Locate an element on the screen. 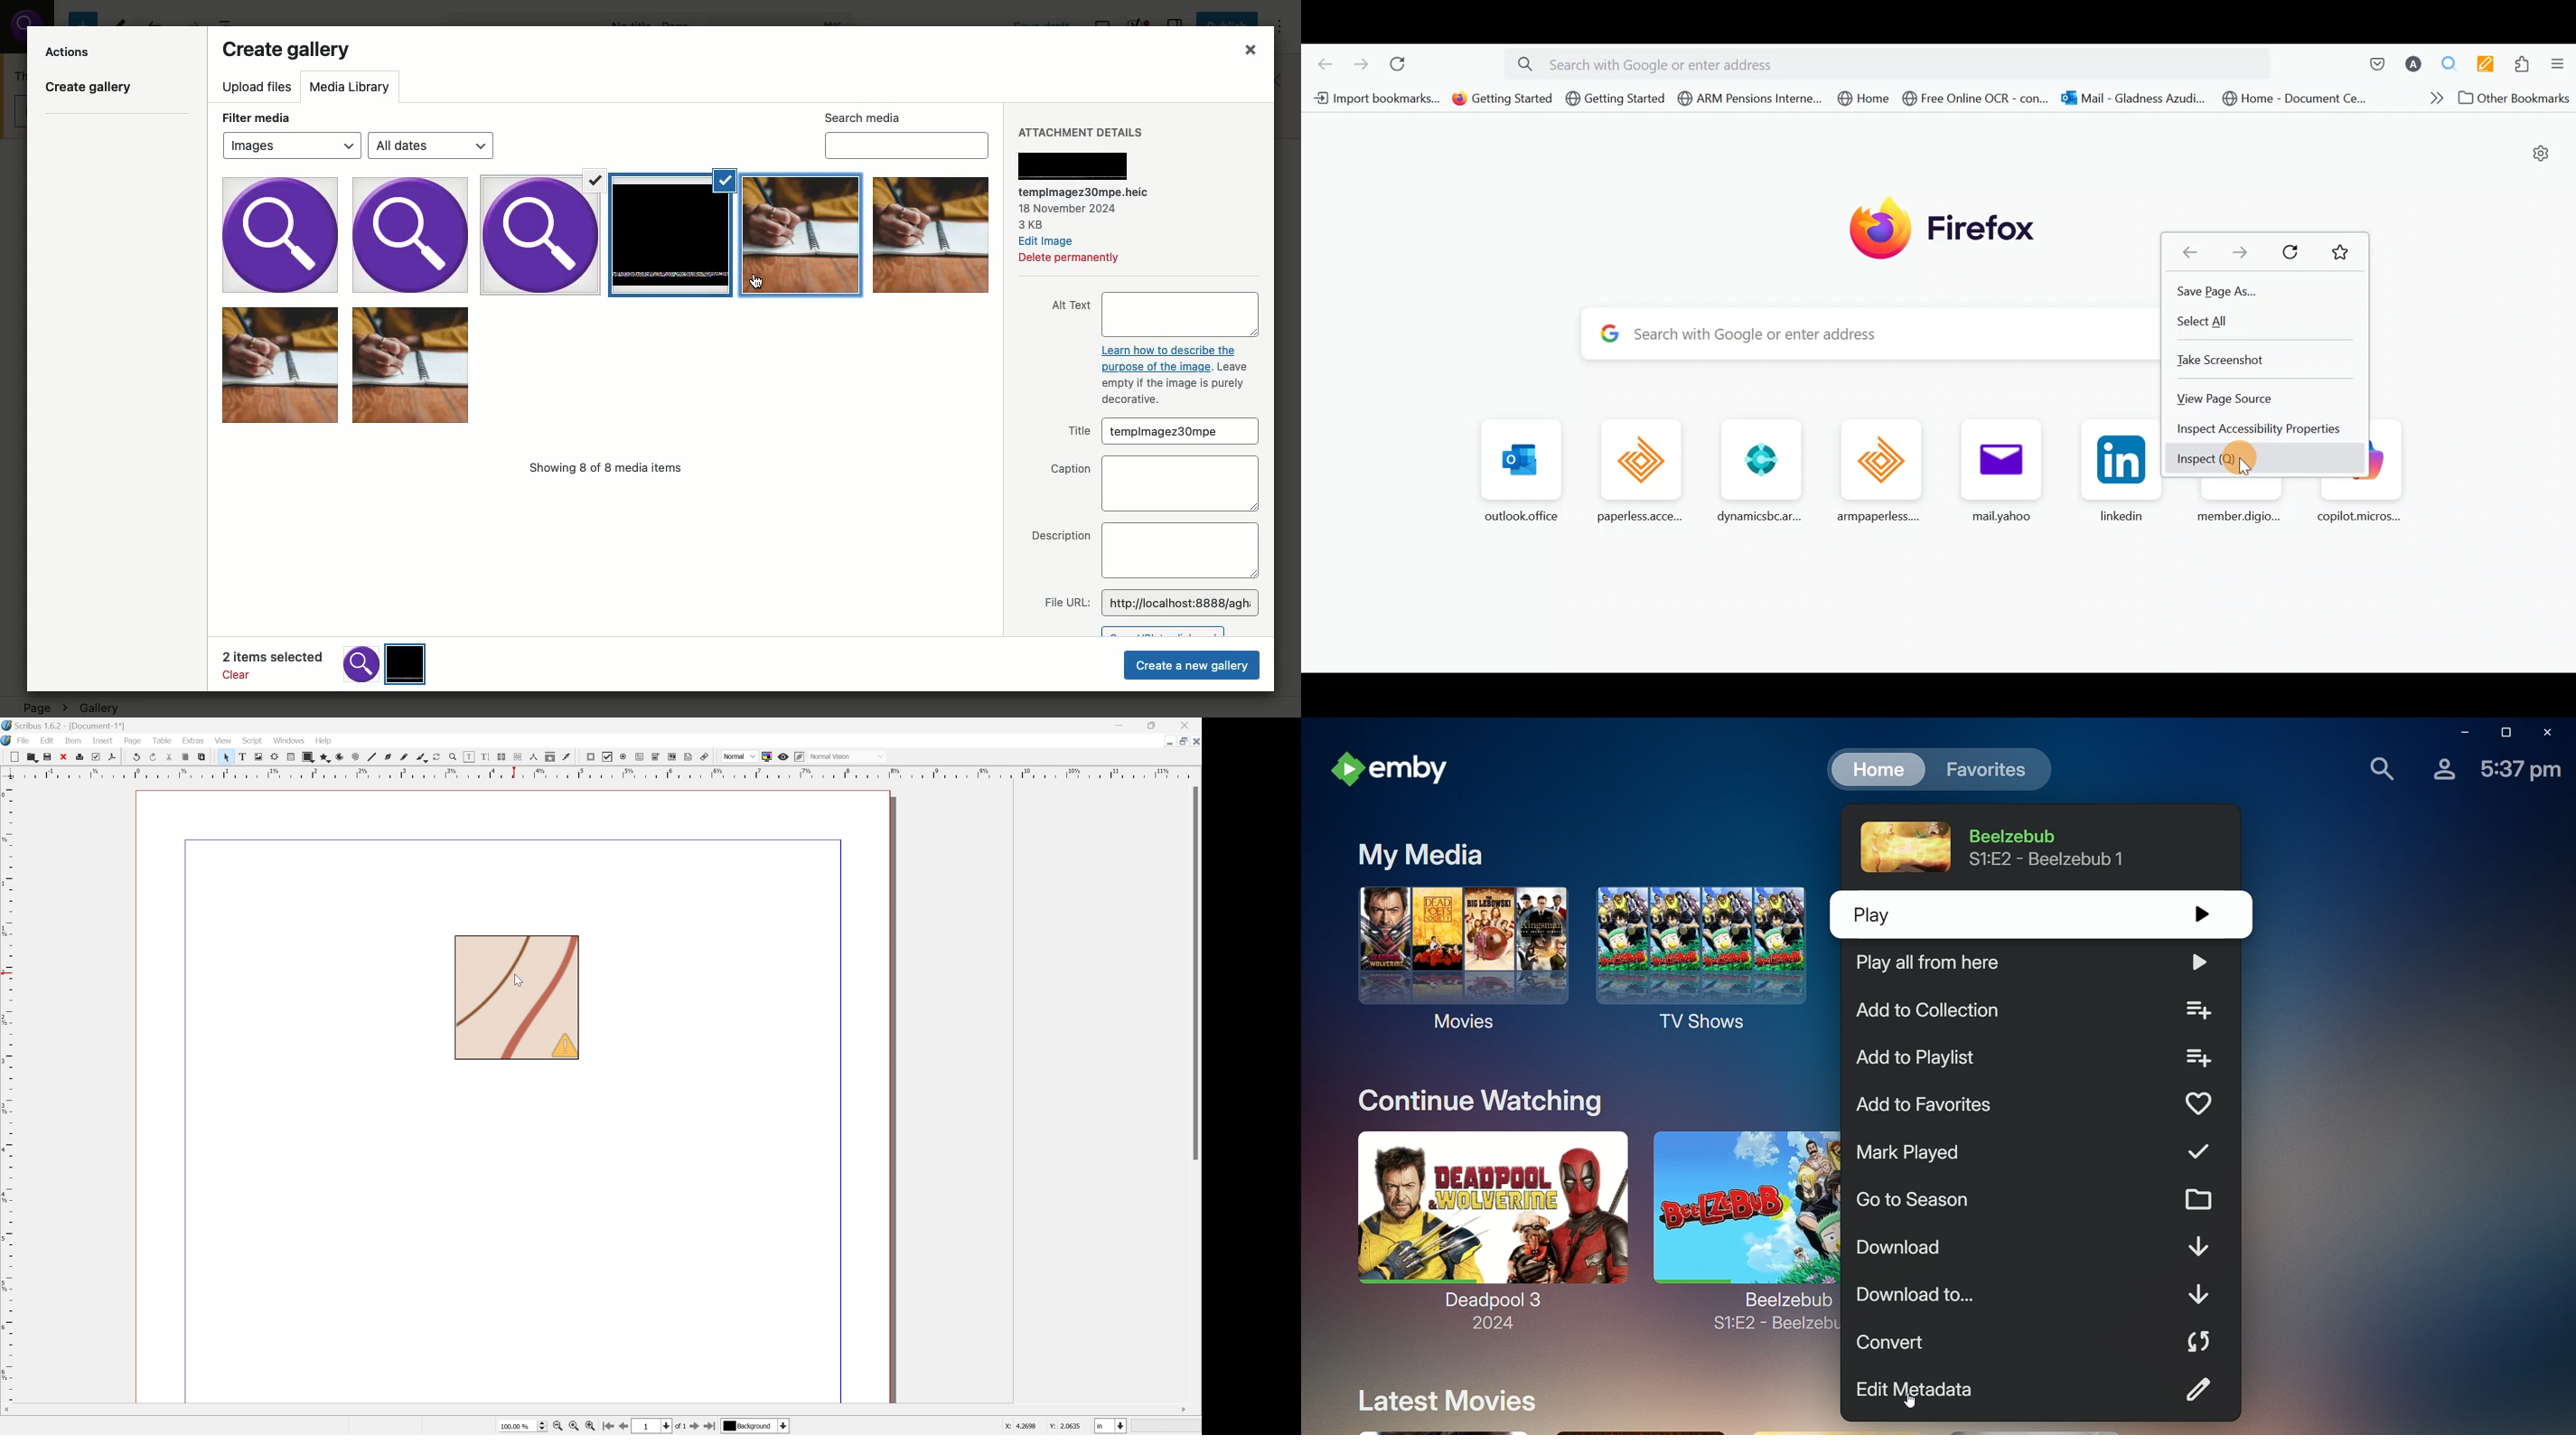 This screenshot has height=1456, width=2576. Learn how to describe the purpose of the image. Leaveempty if the image is purely decorative. is located at coordinates (1167, 379).